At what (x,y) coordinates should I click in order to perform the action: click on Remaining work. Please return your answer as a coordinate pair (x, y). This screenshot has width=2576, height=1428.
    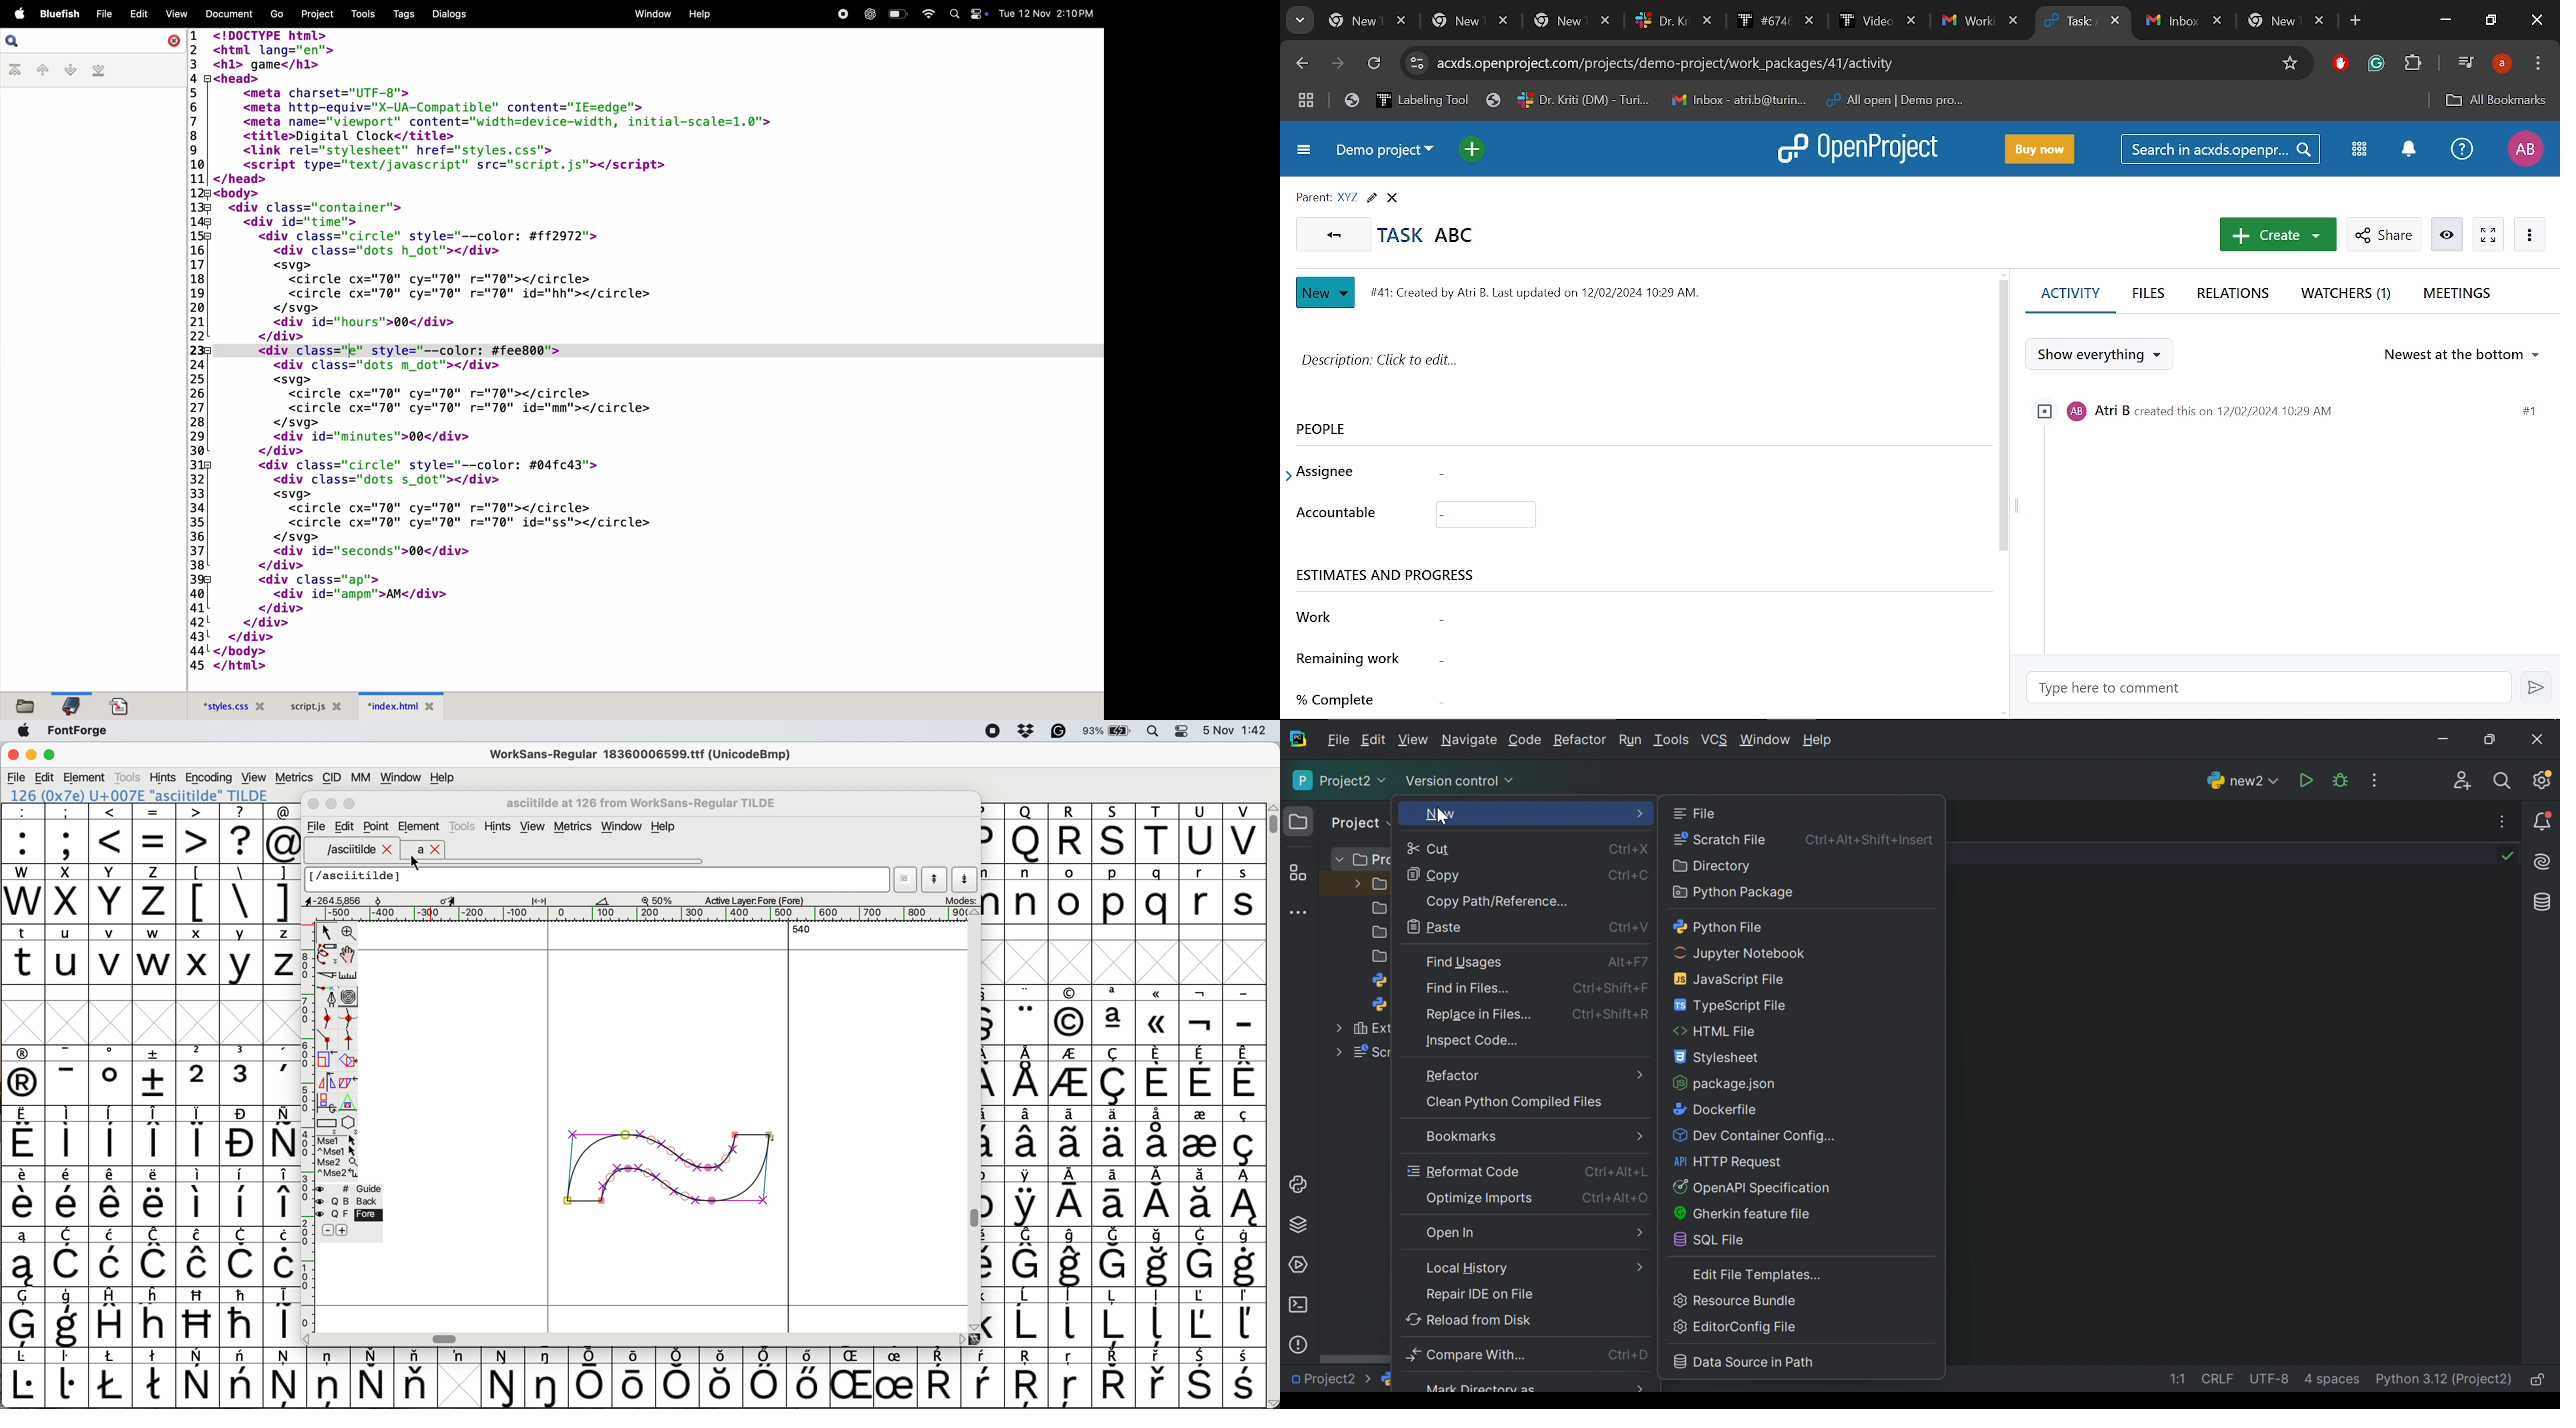
    Looking at the image, I should click on (1599, 657).